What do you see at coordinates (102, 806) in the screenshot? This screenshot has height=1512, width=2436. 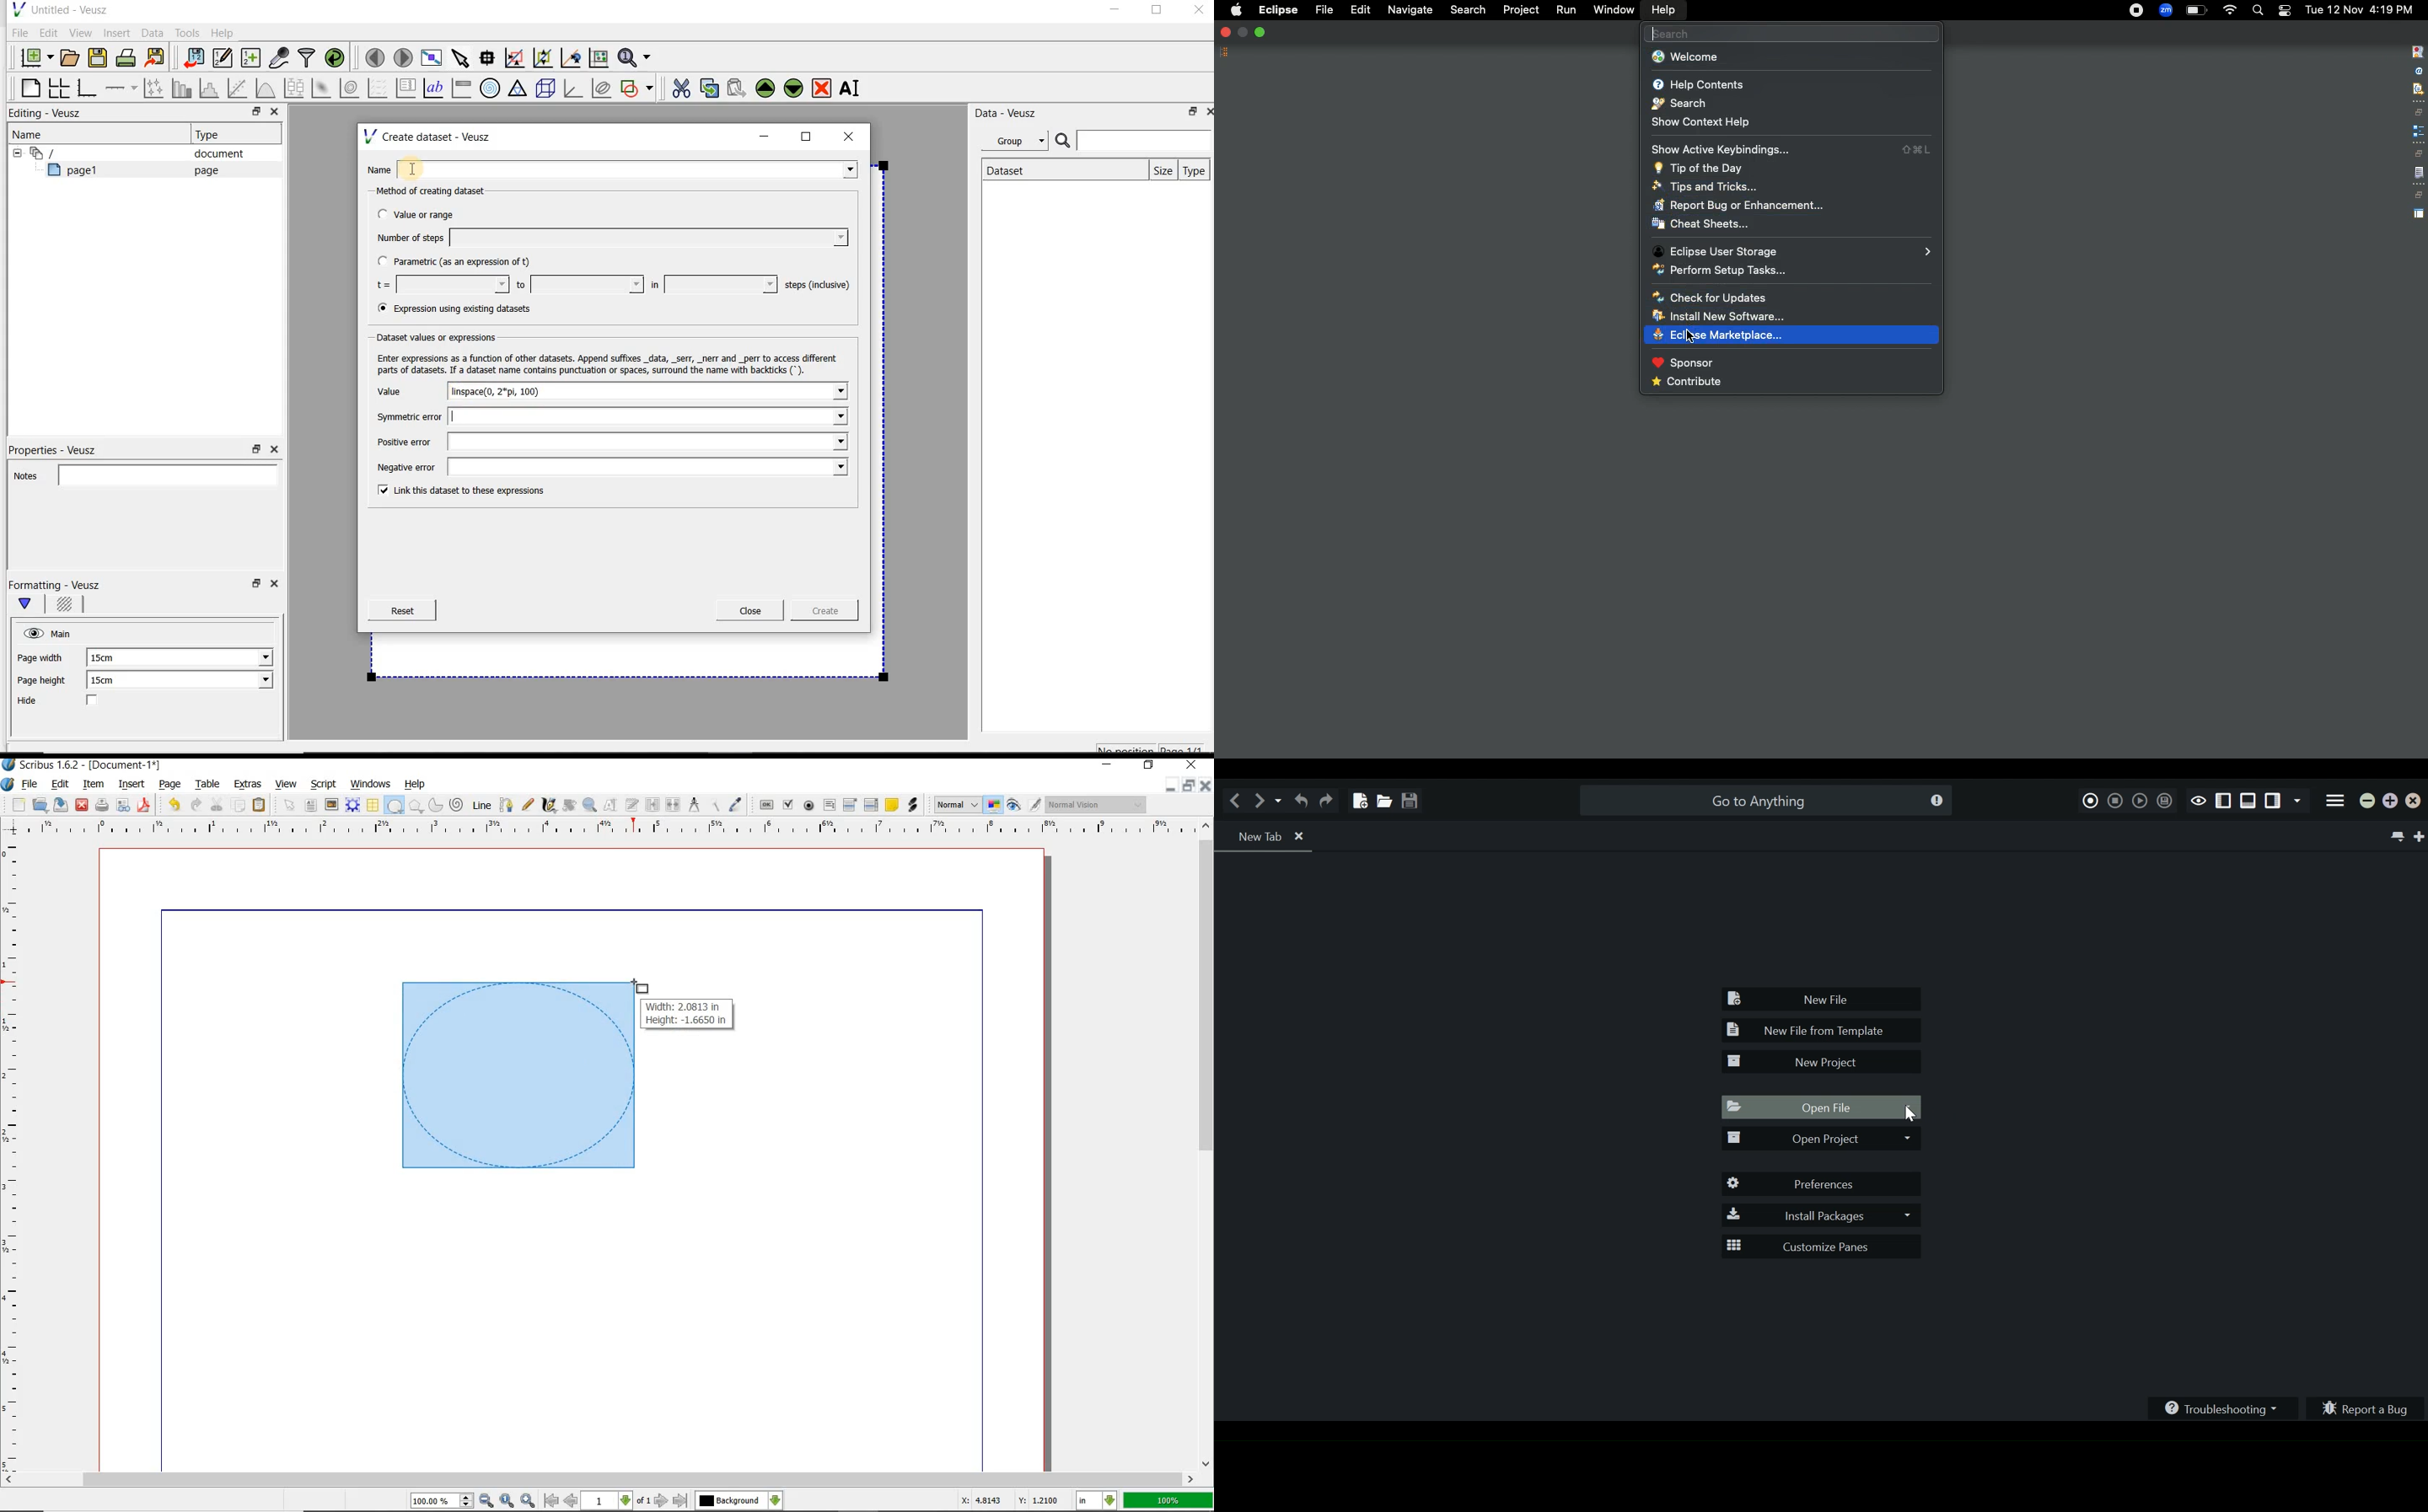 I see `PRINT` at bounding box center [102, 806].